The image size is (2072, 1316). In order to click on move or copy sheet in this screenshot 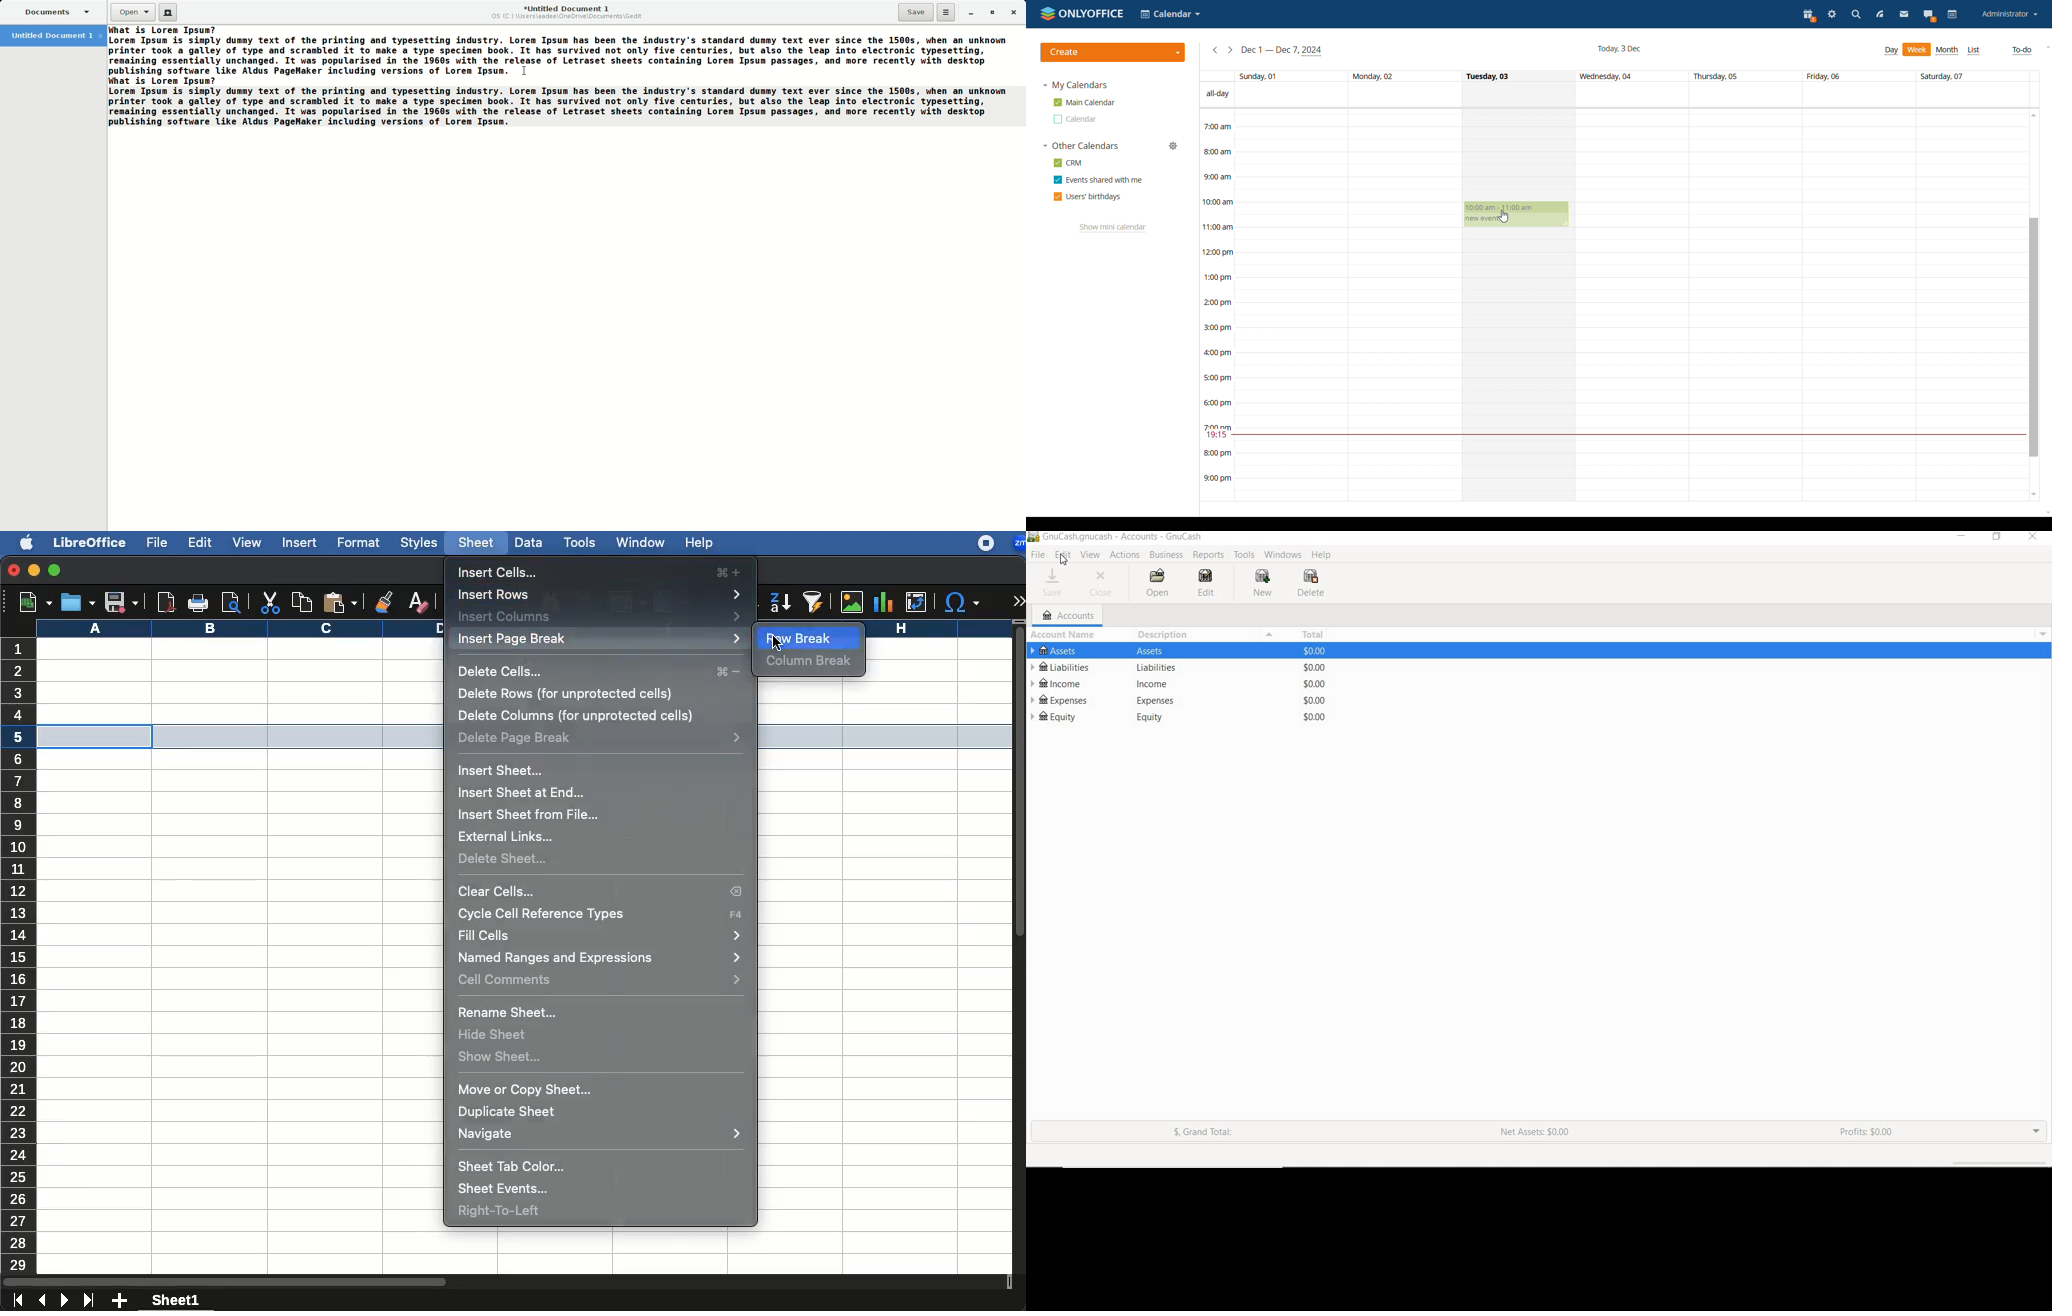, I will do `click(523, 1090)`.